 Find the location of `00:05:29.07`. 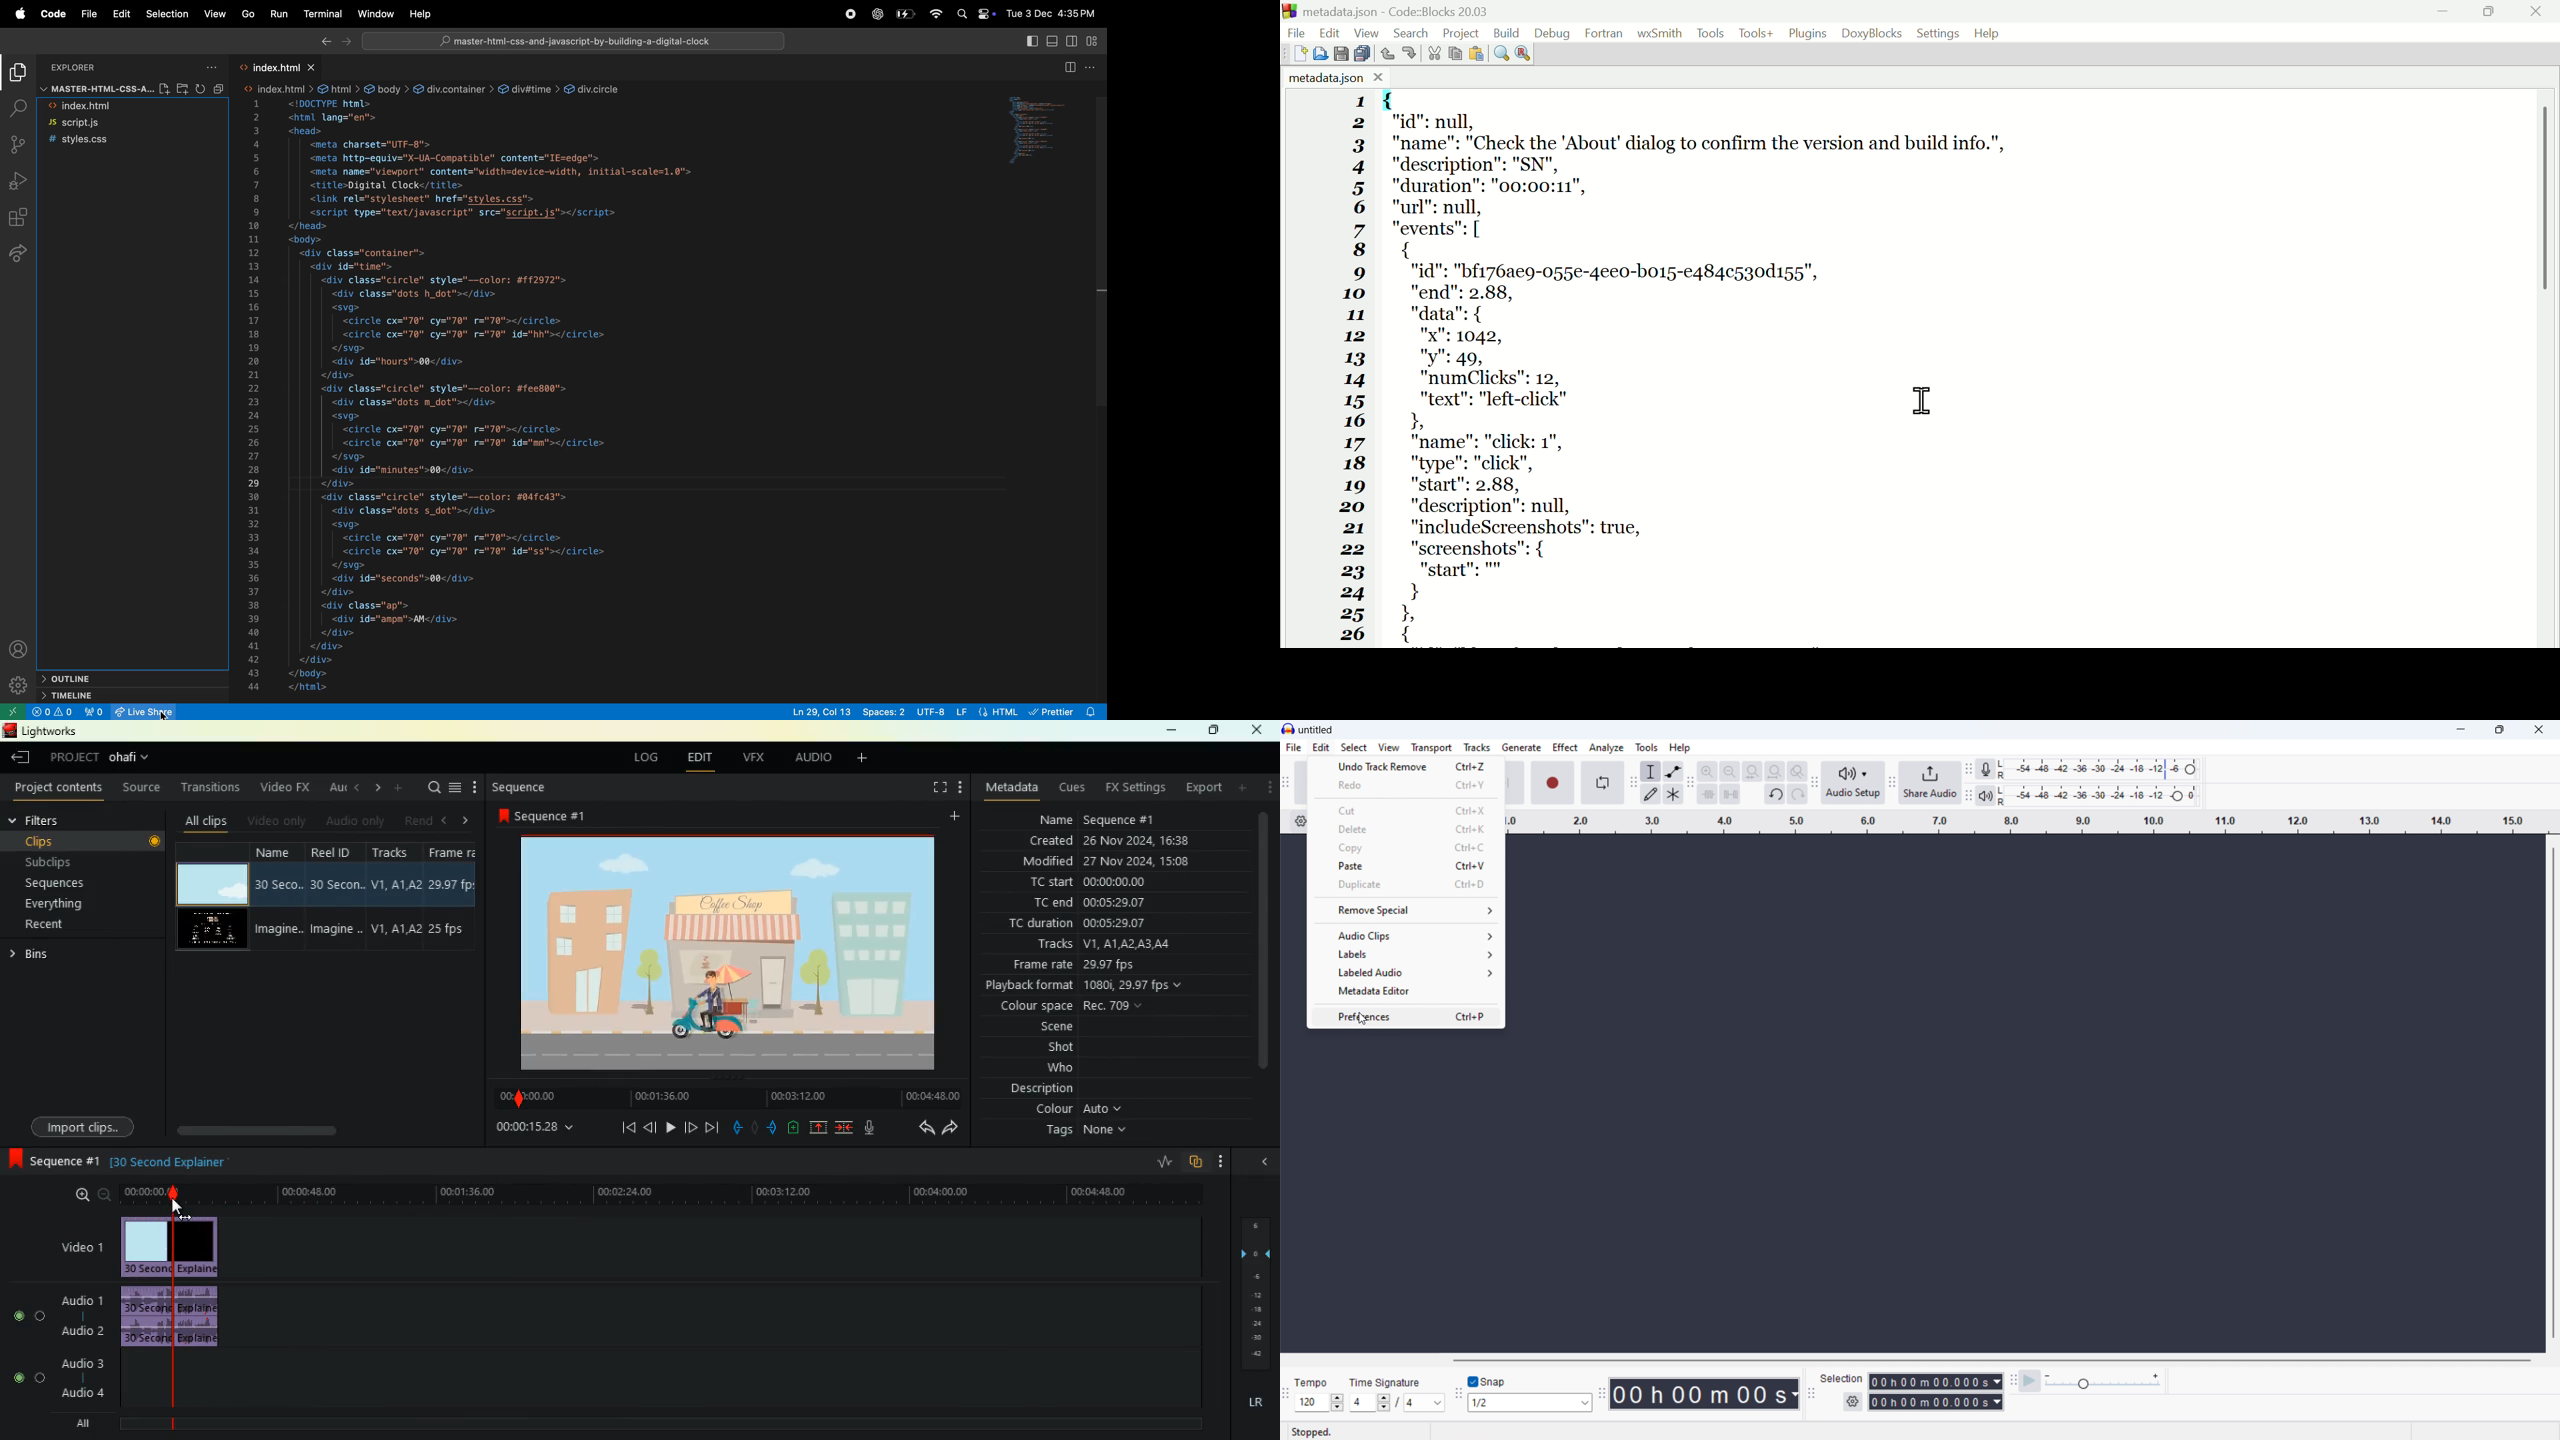

00:05:29.07 is located at coordinates (1114, 902).